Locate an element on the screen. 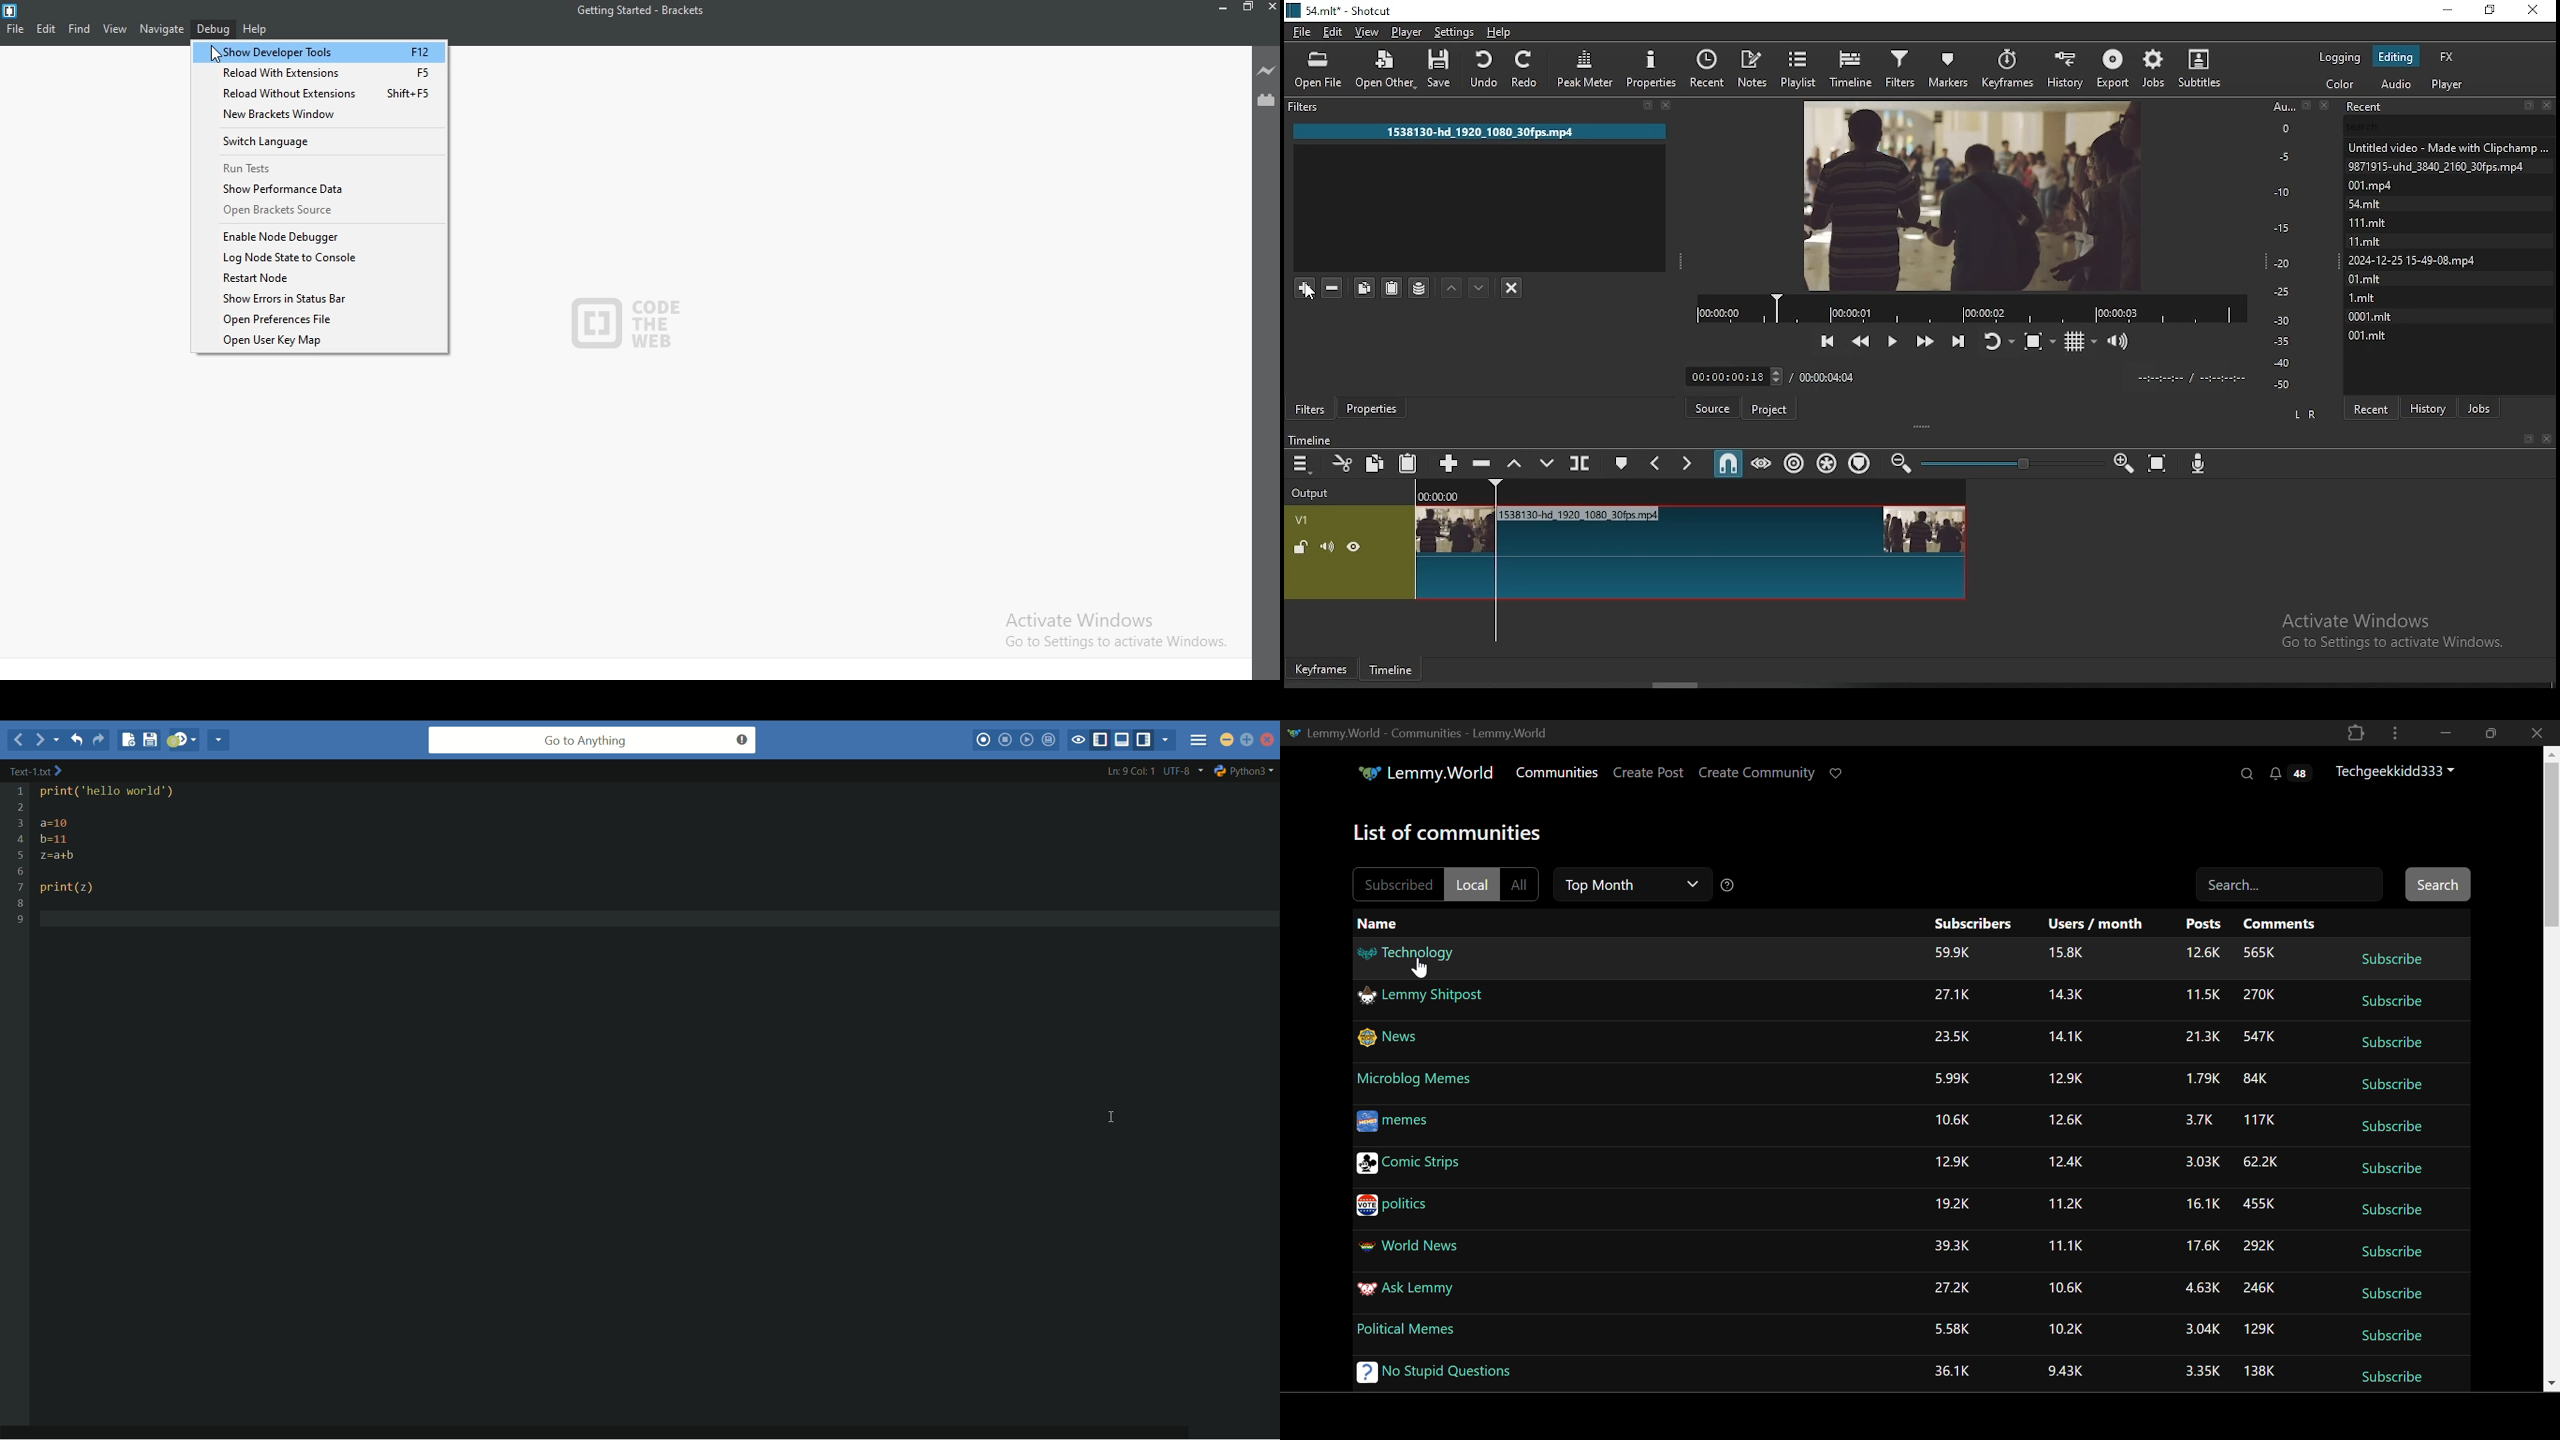  filters is located at coordinates (1311, 408).